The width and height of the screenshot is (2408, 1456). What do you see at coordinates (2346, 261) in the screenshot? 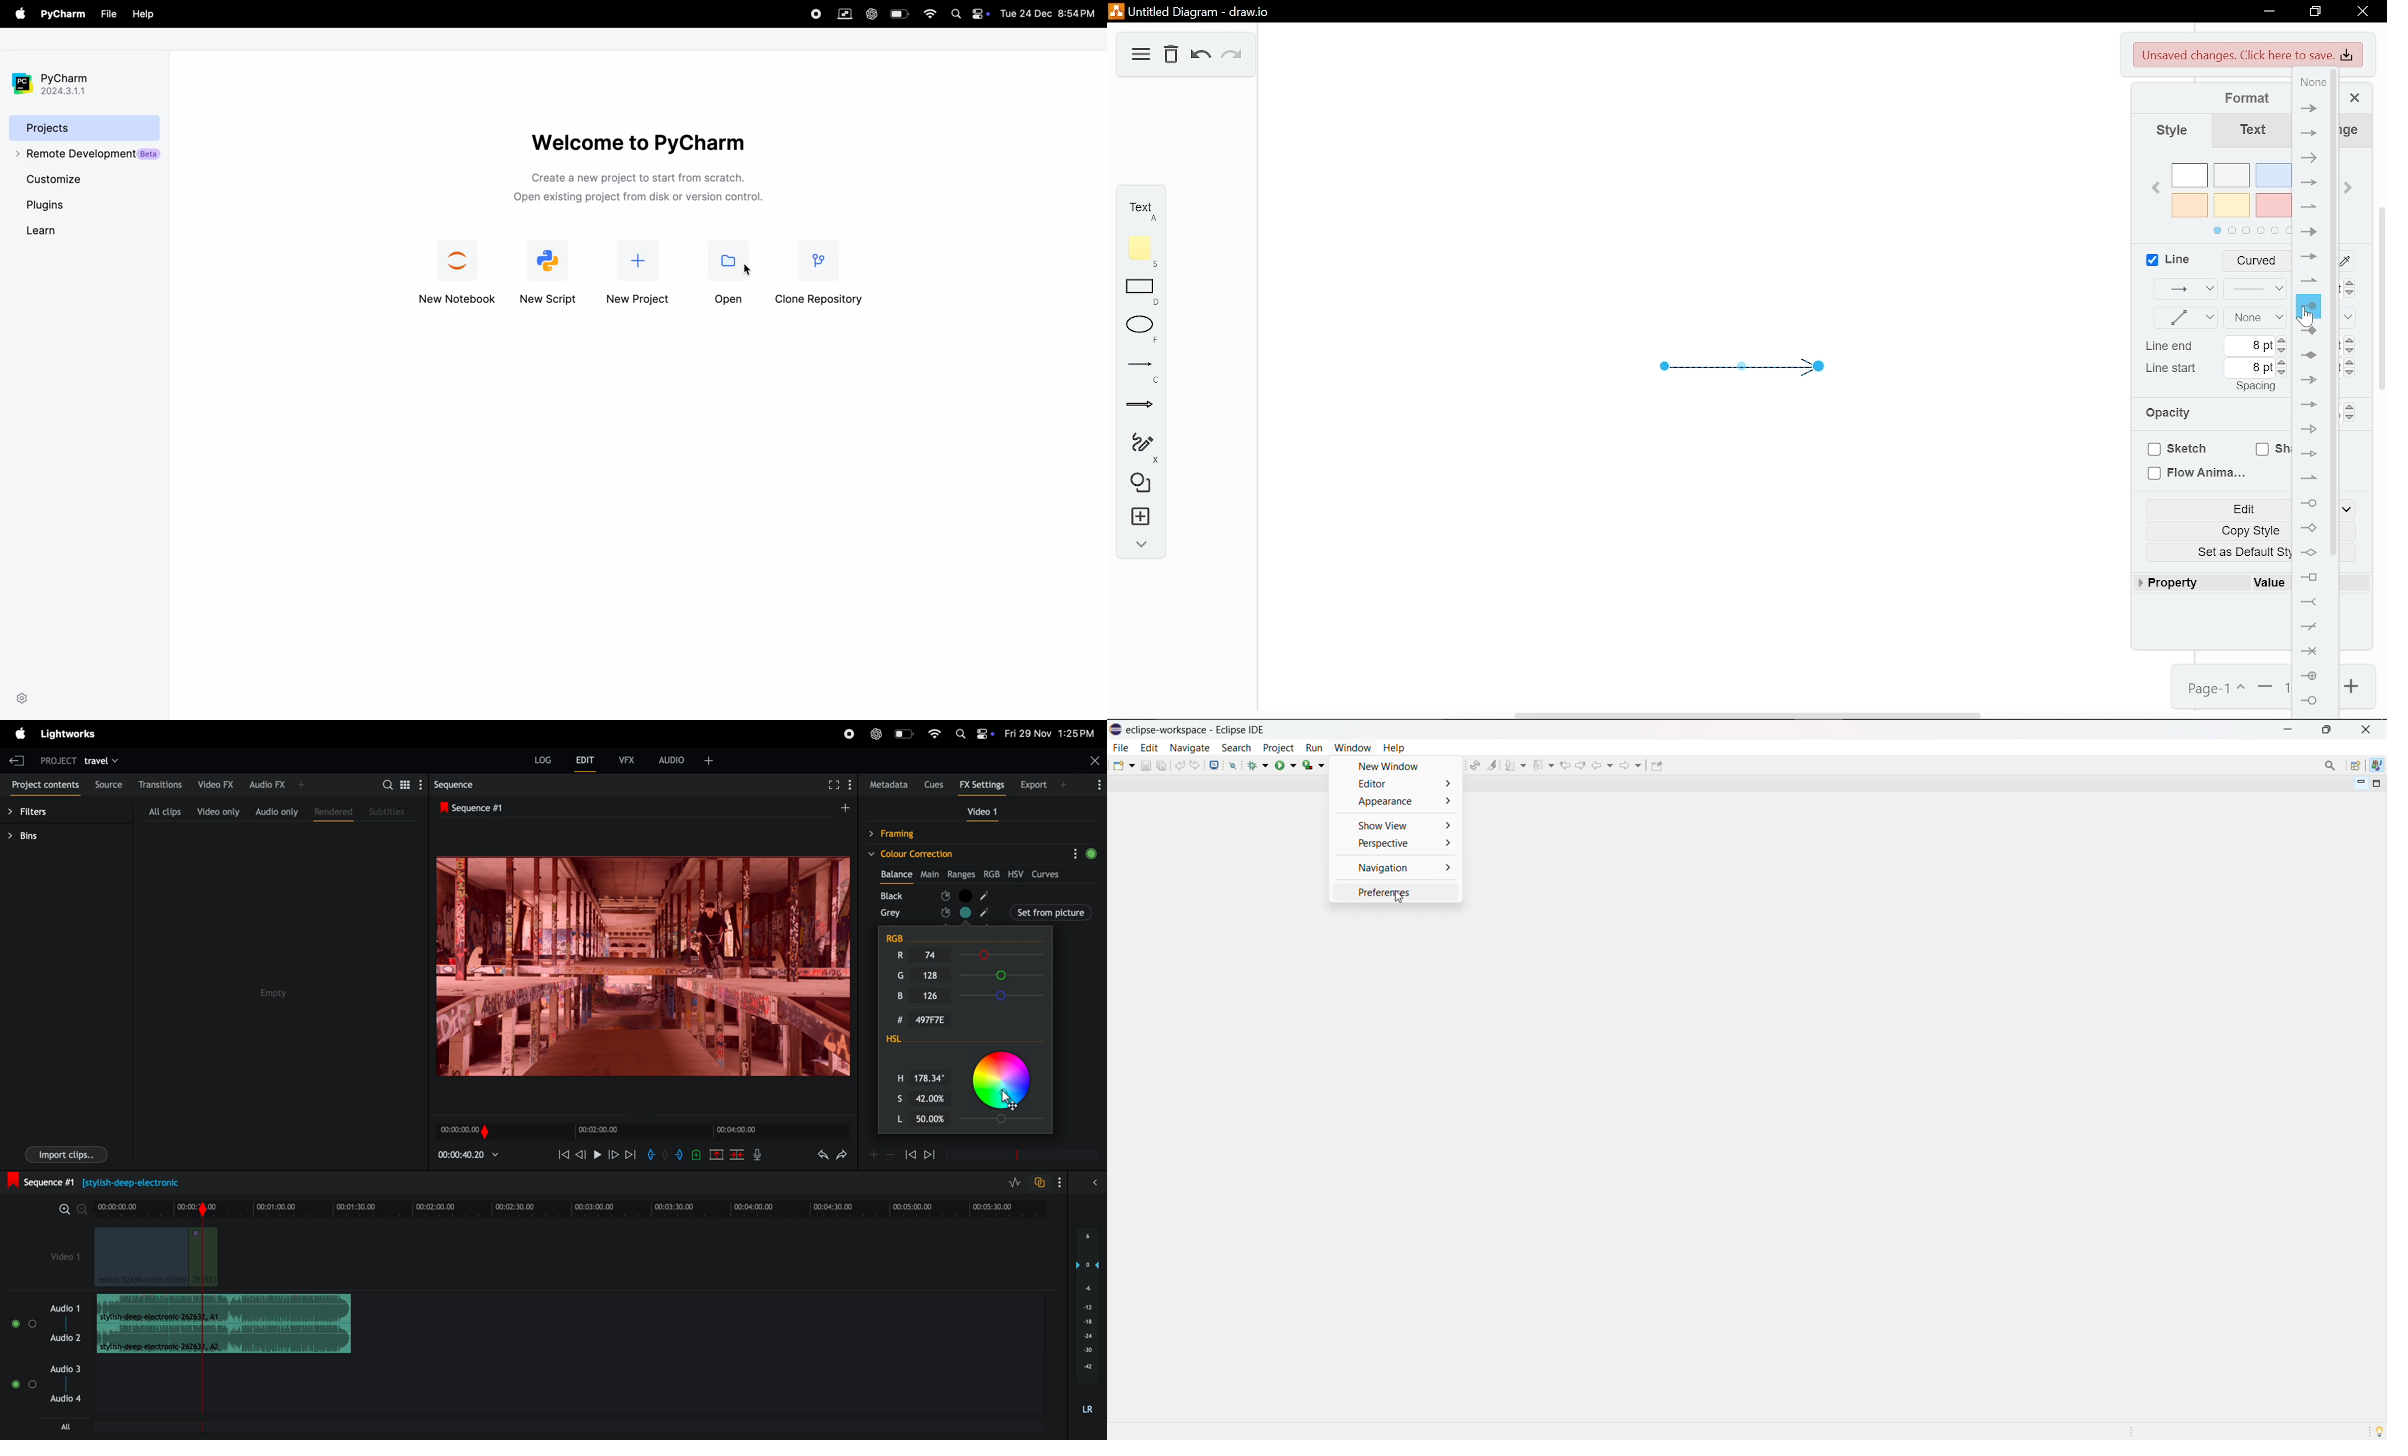
I see `Line color` at bounding box center [2346, 261].